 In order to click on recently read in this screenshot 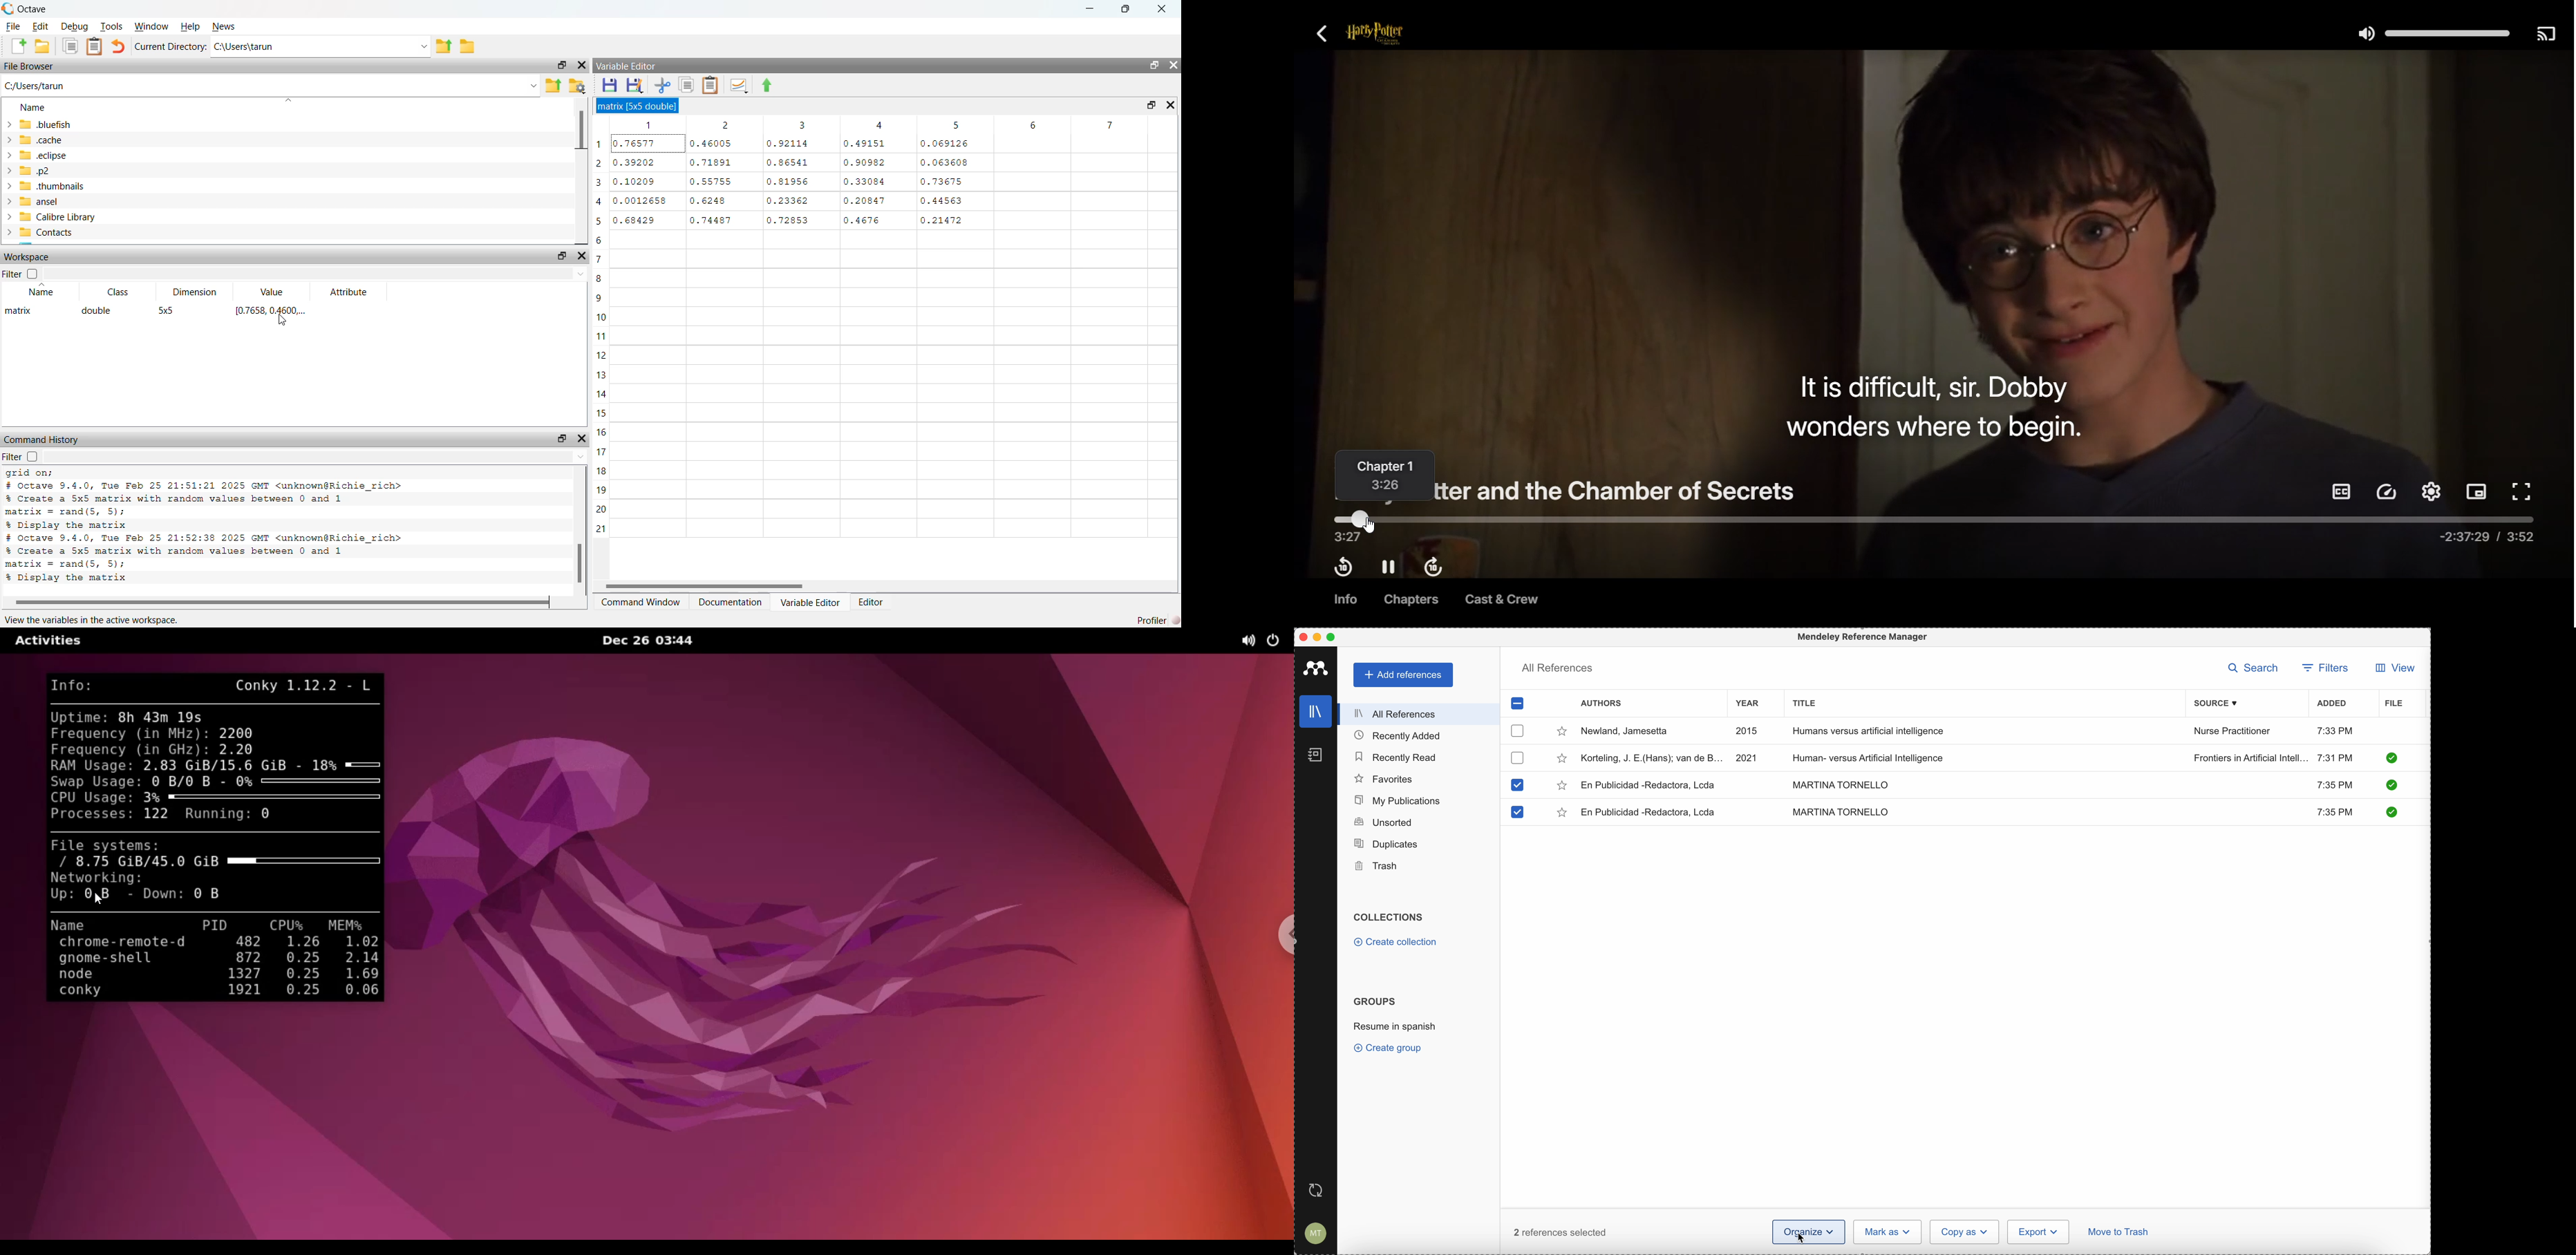, I will do `click(1395, 756)`.